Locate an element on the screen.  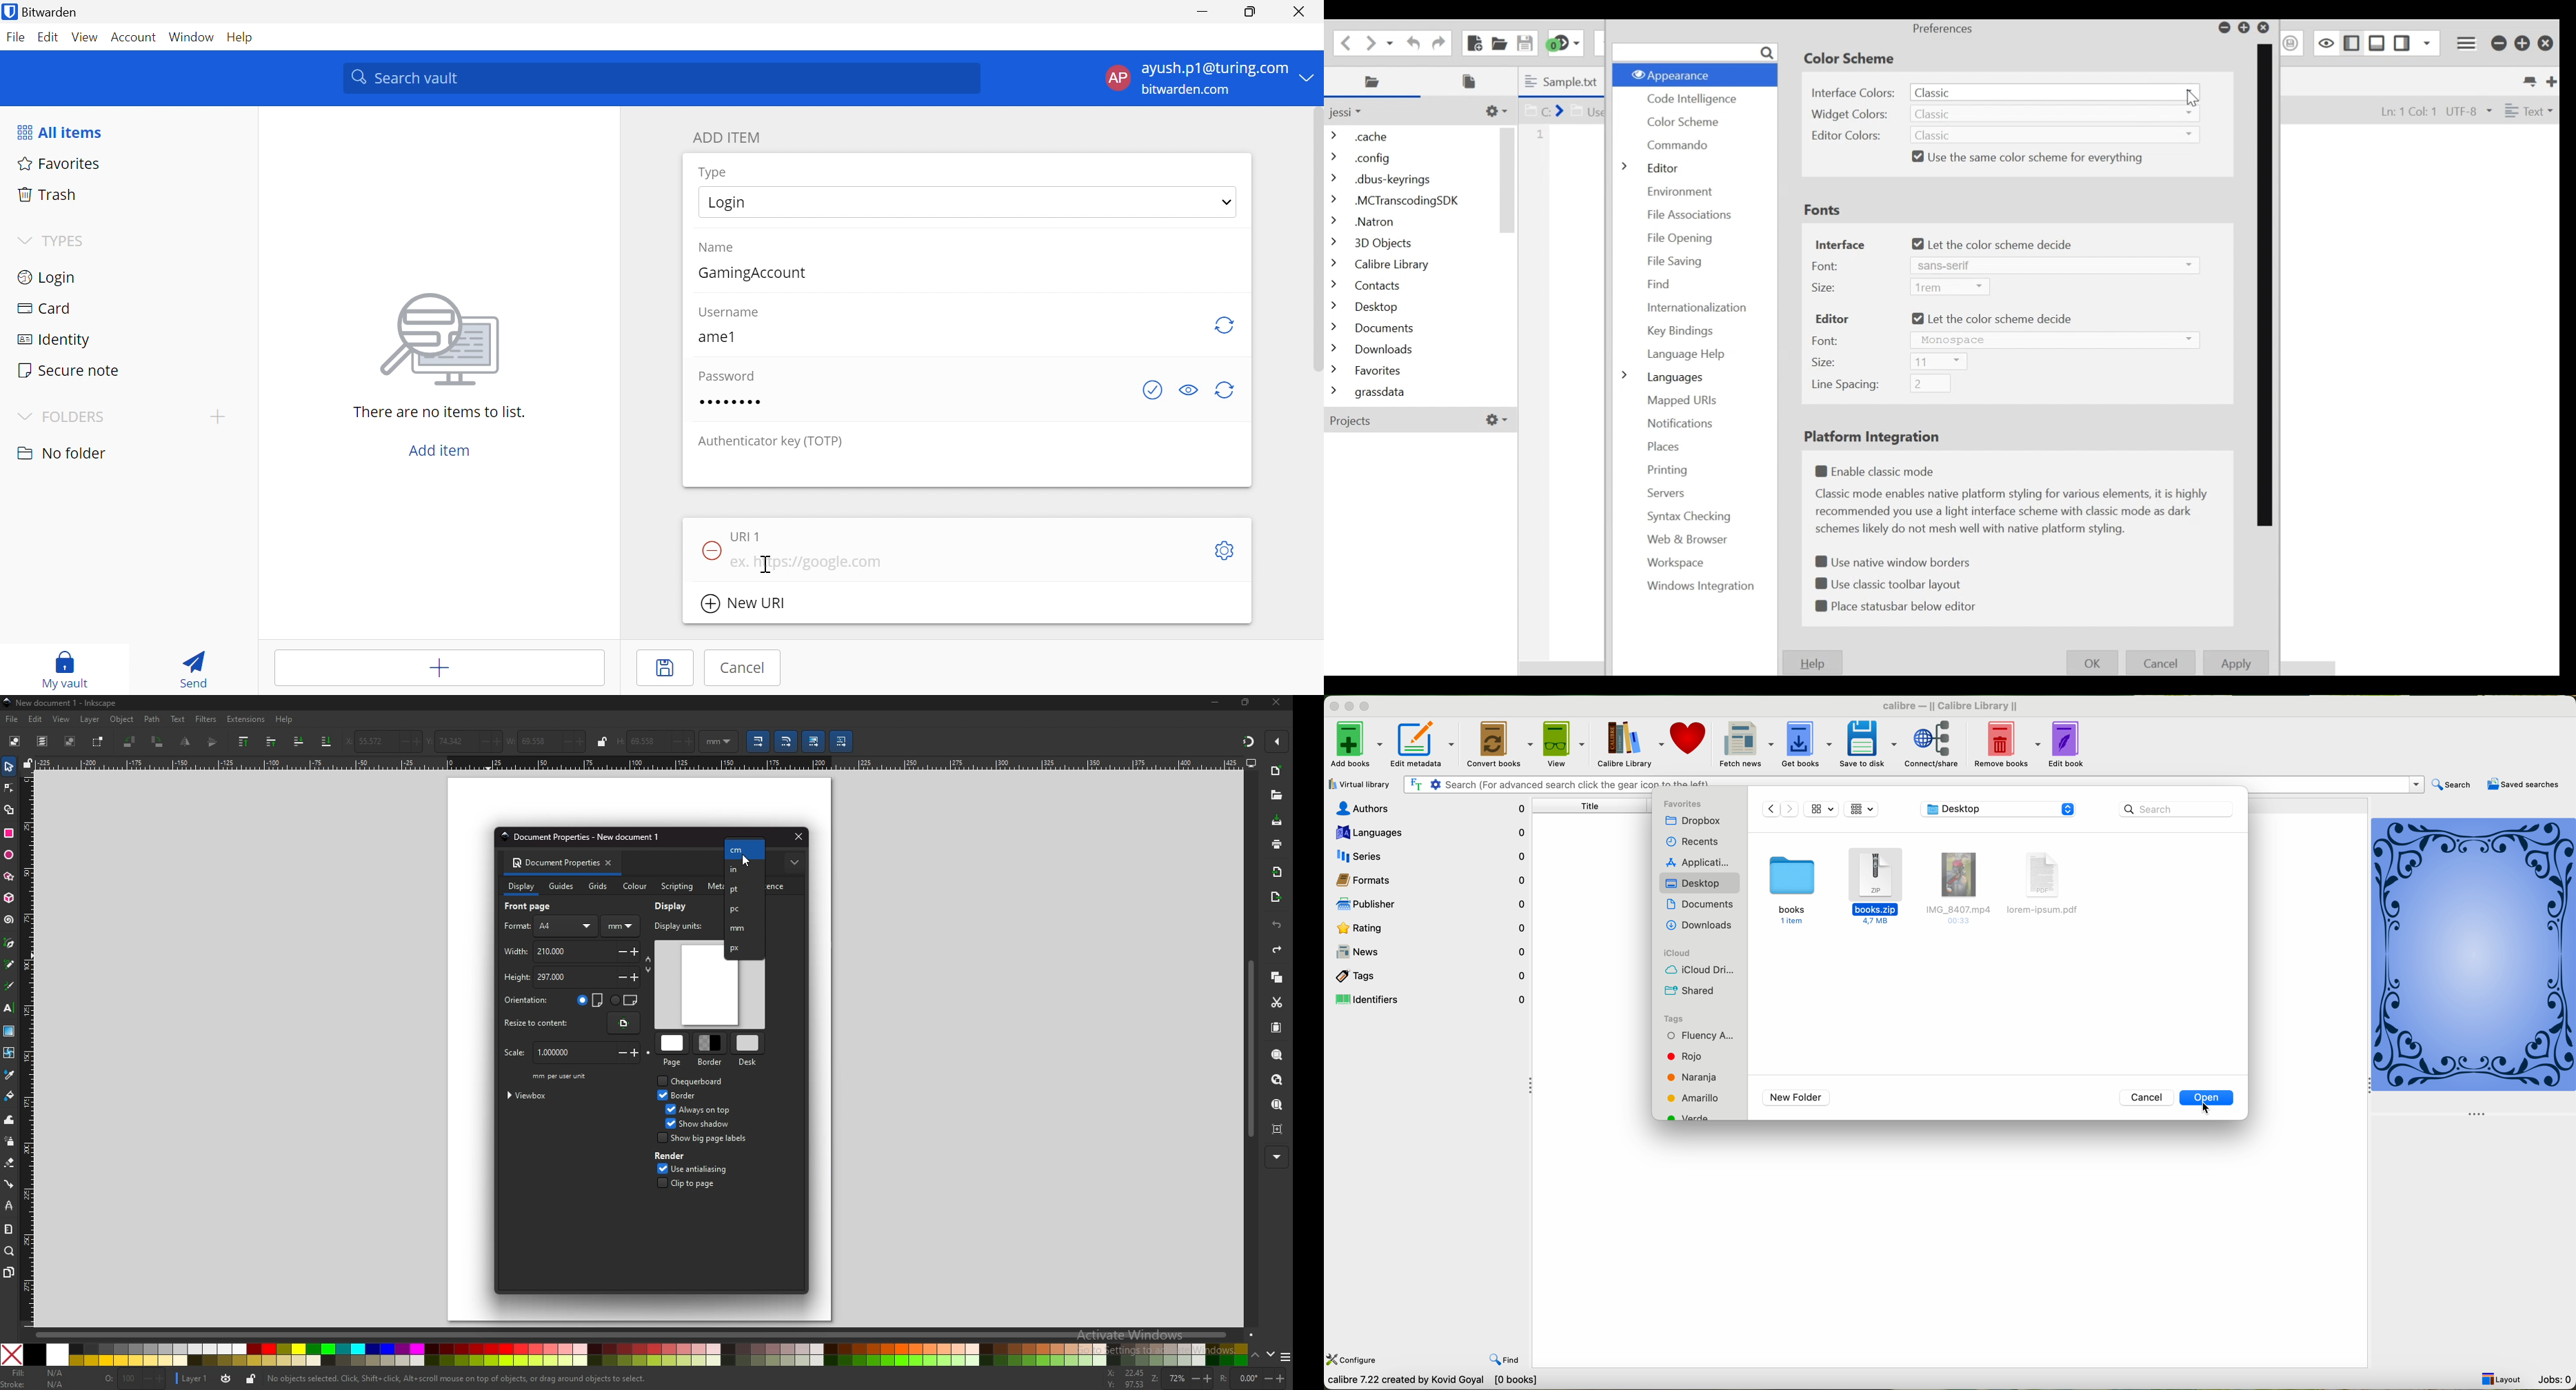
Add item is located at coordinates (436, 450).